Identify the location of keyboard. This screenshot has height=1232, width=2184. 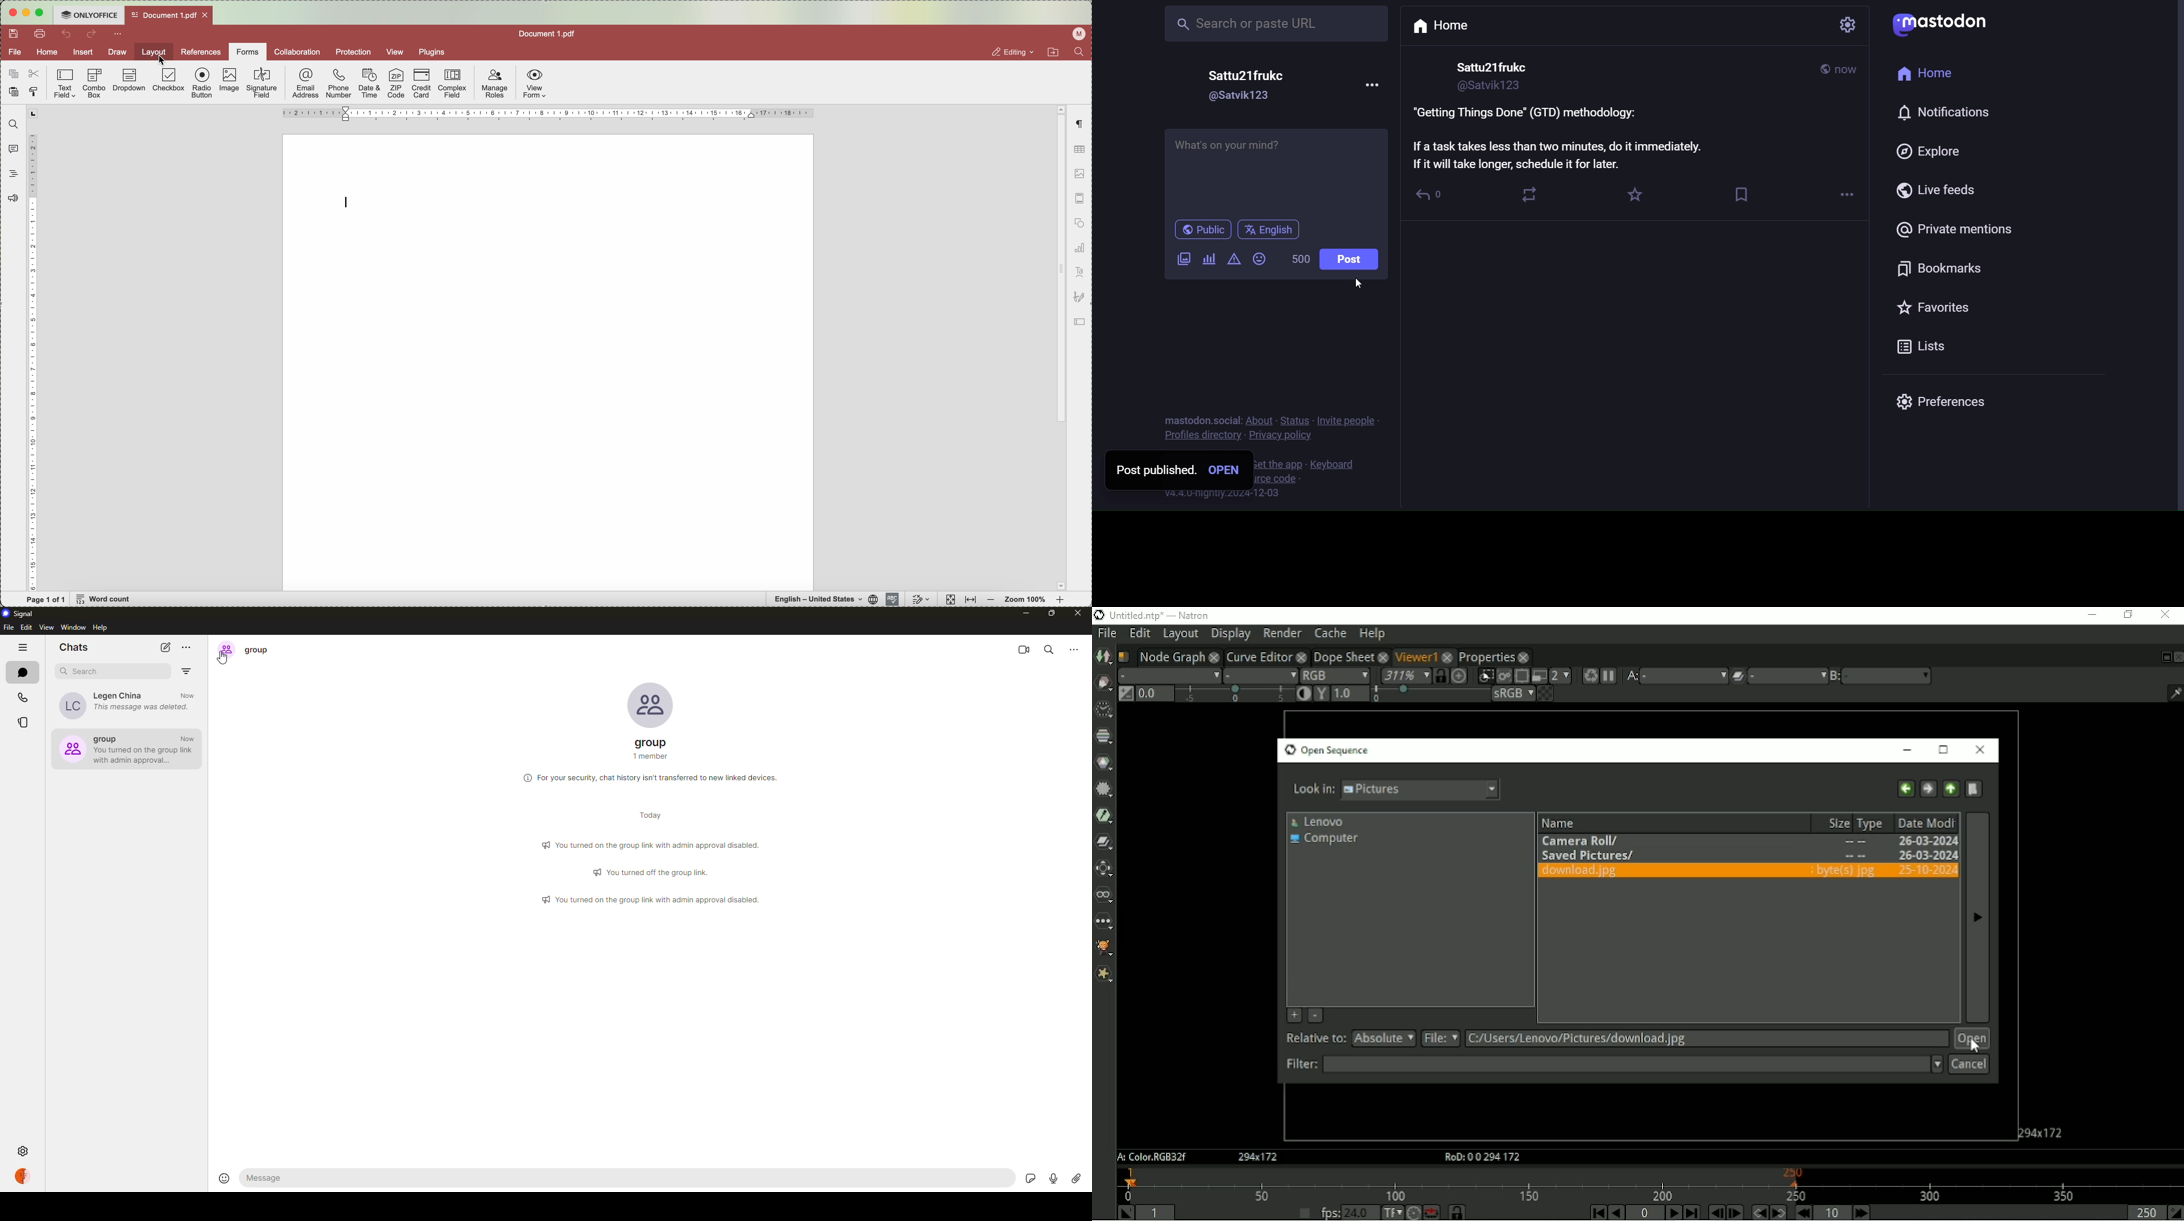
(1335, 465).